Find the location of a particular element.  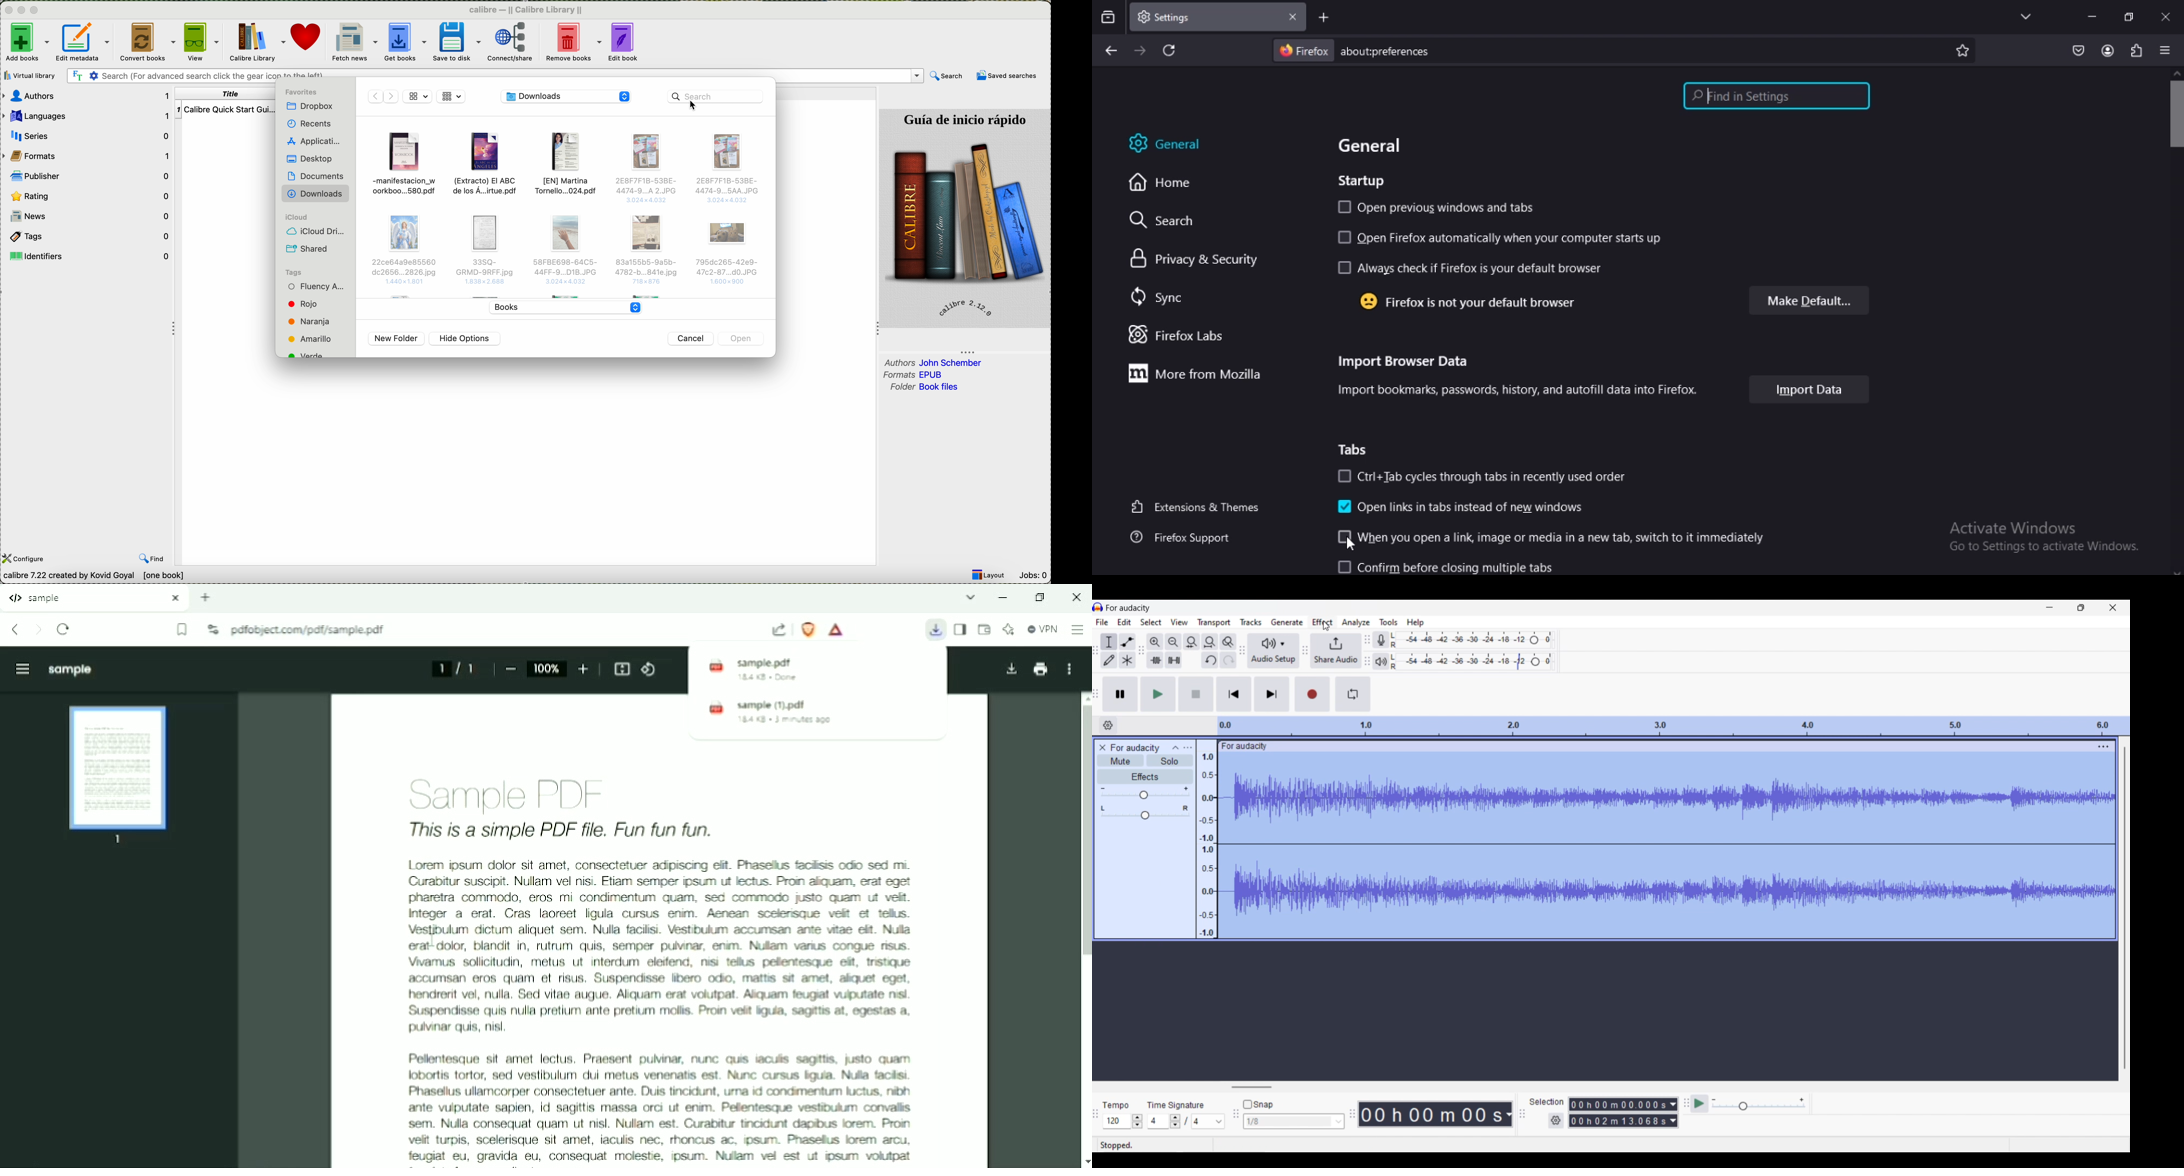

View is located at coordinates (1179, 622).